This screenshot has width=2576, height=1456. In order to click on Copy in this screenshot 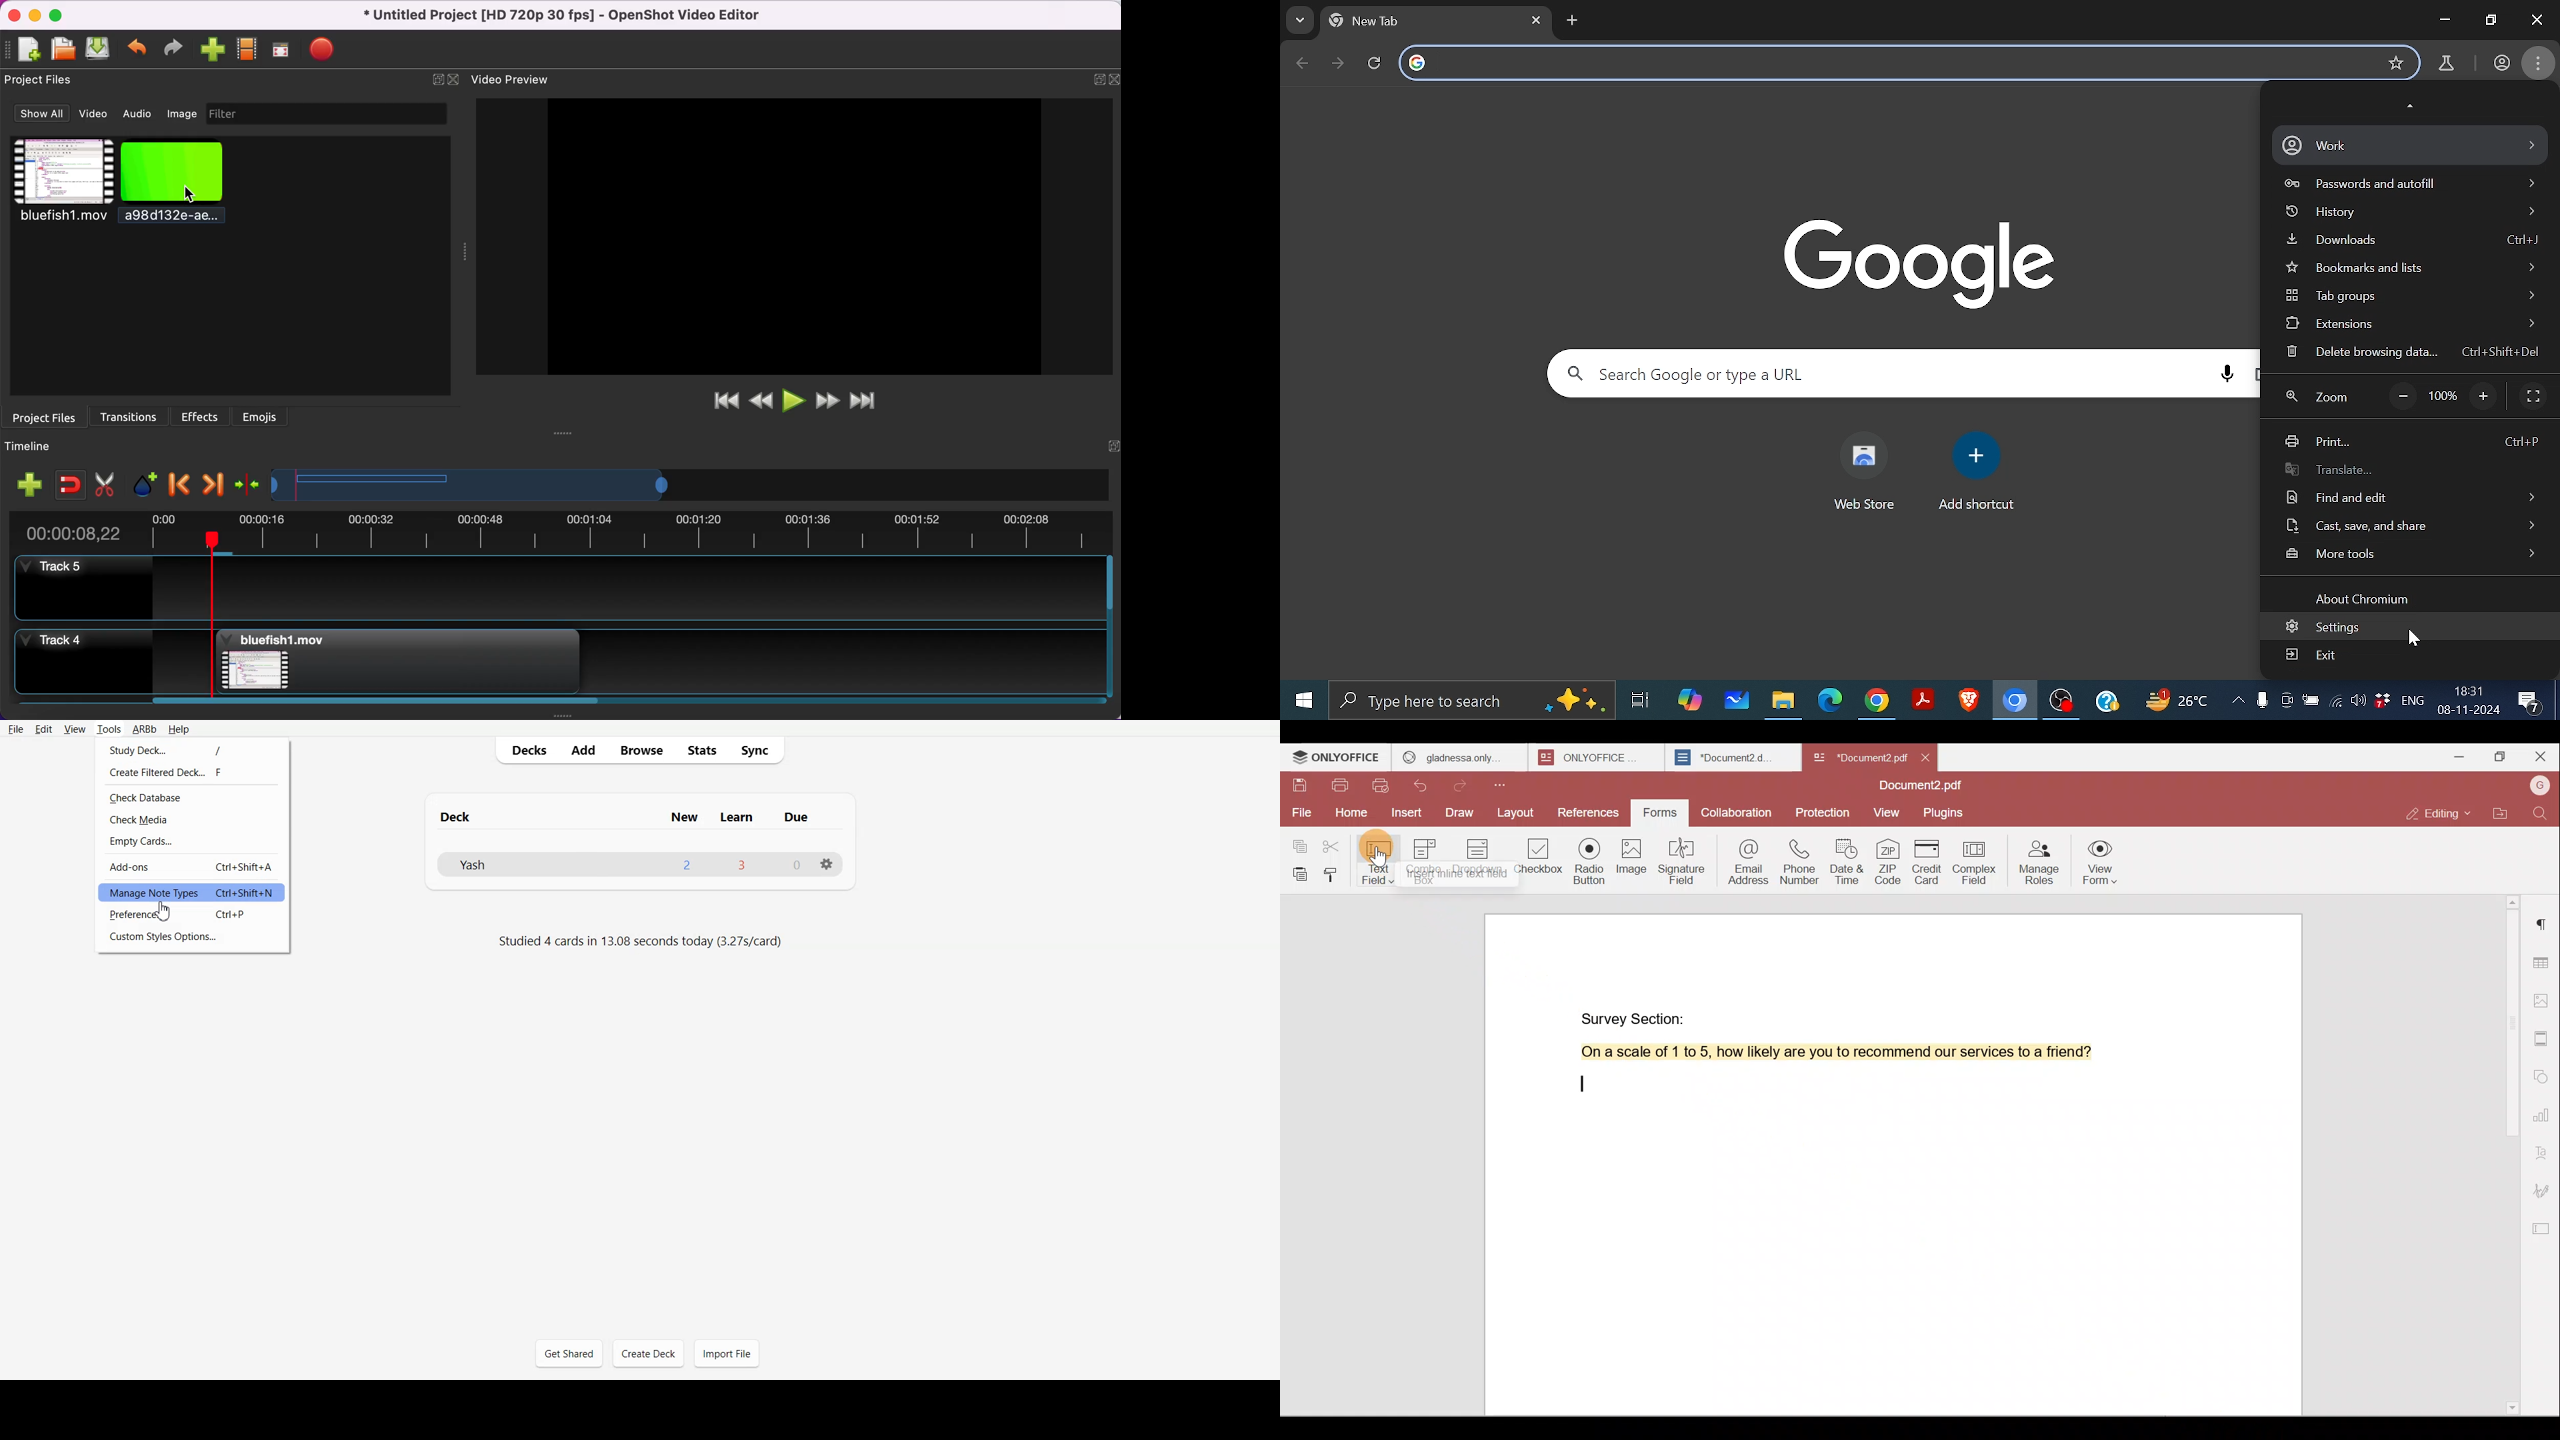, I will do `click(1299, 841)`.